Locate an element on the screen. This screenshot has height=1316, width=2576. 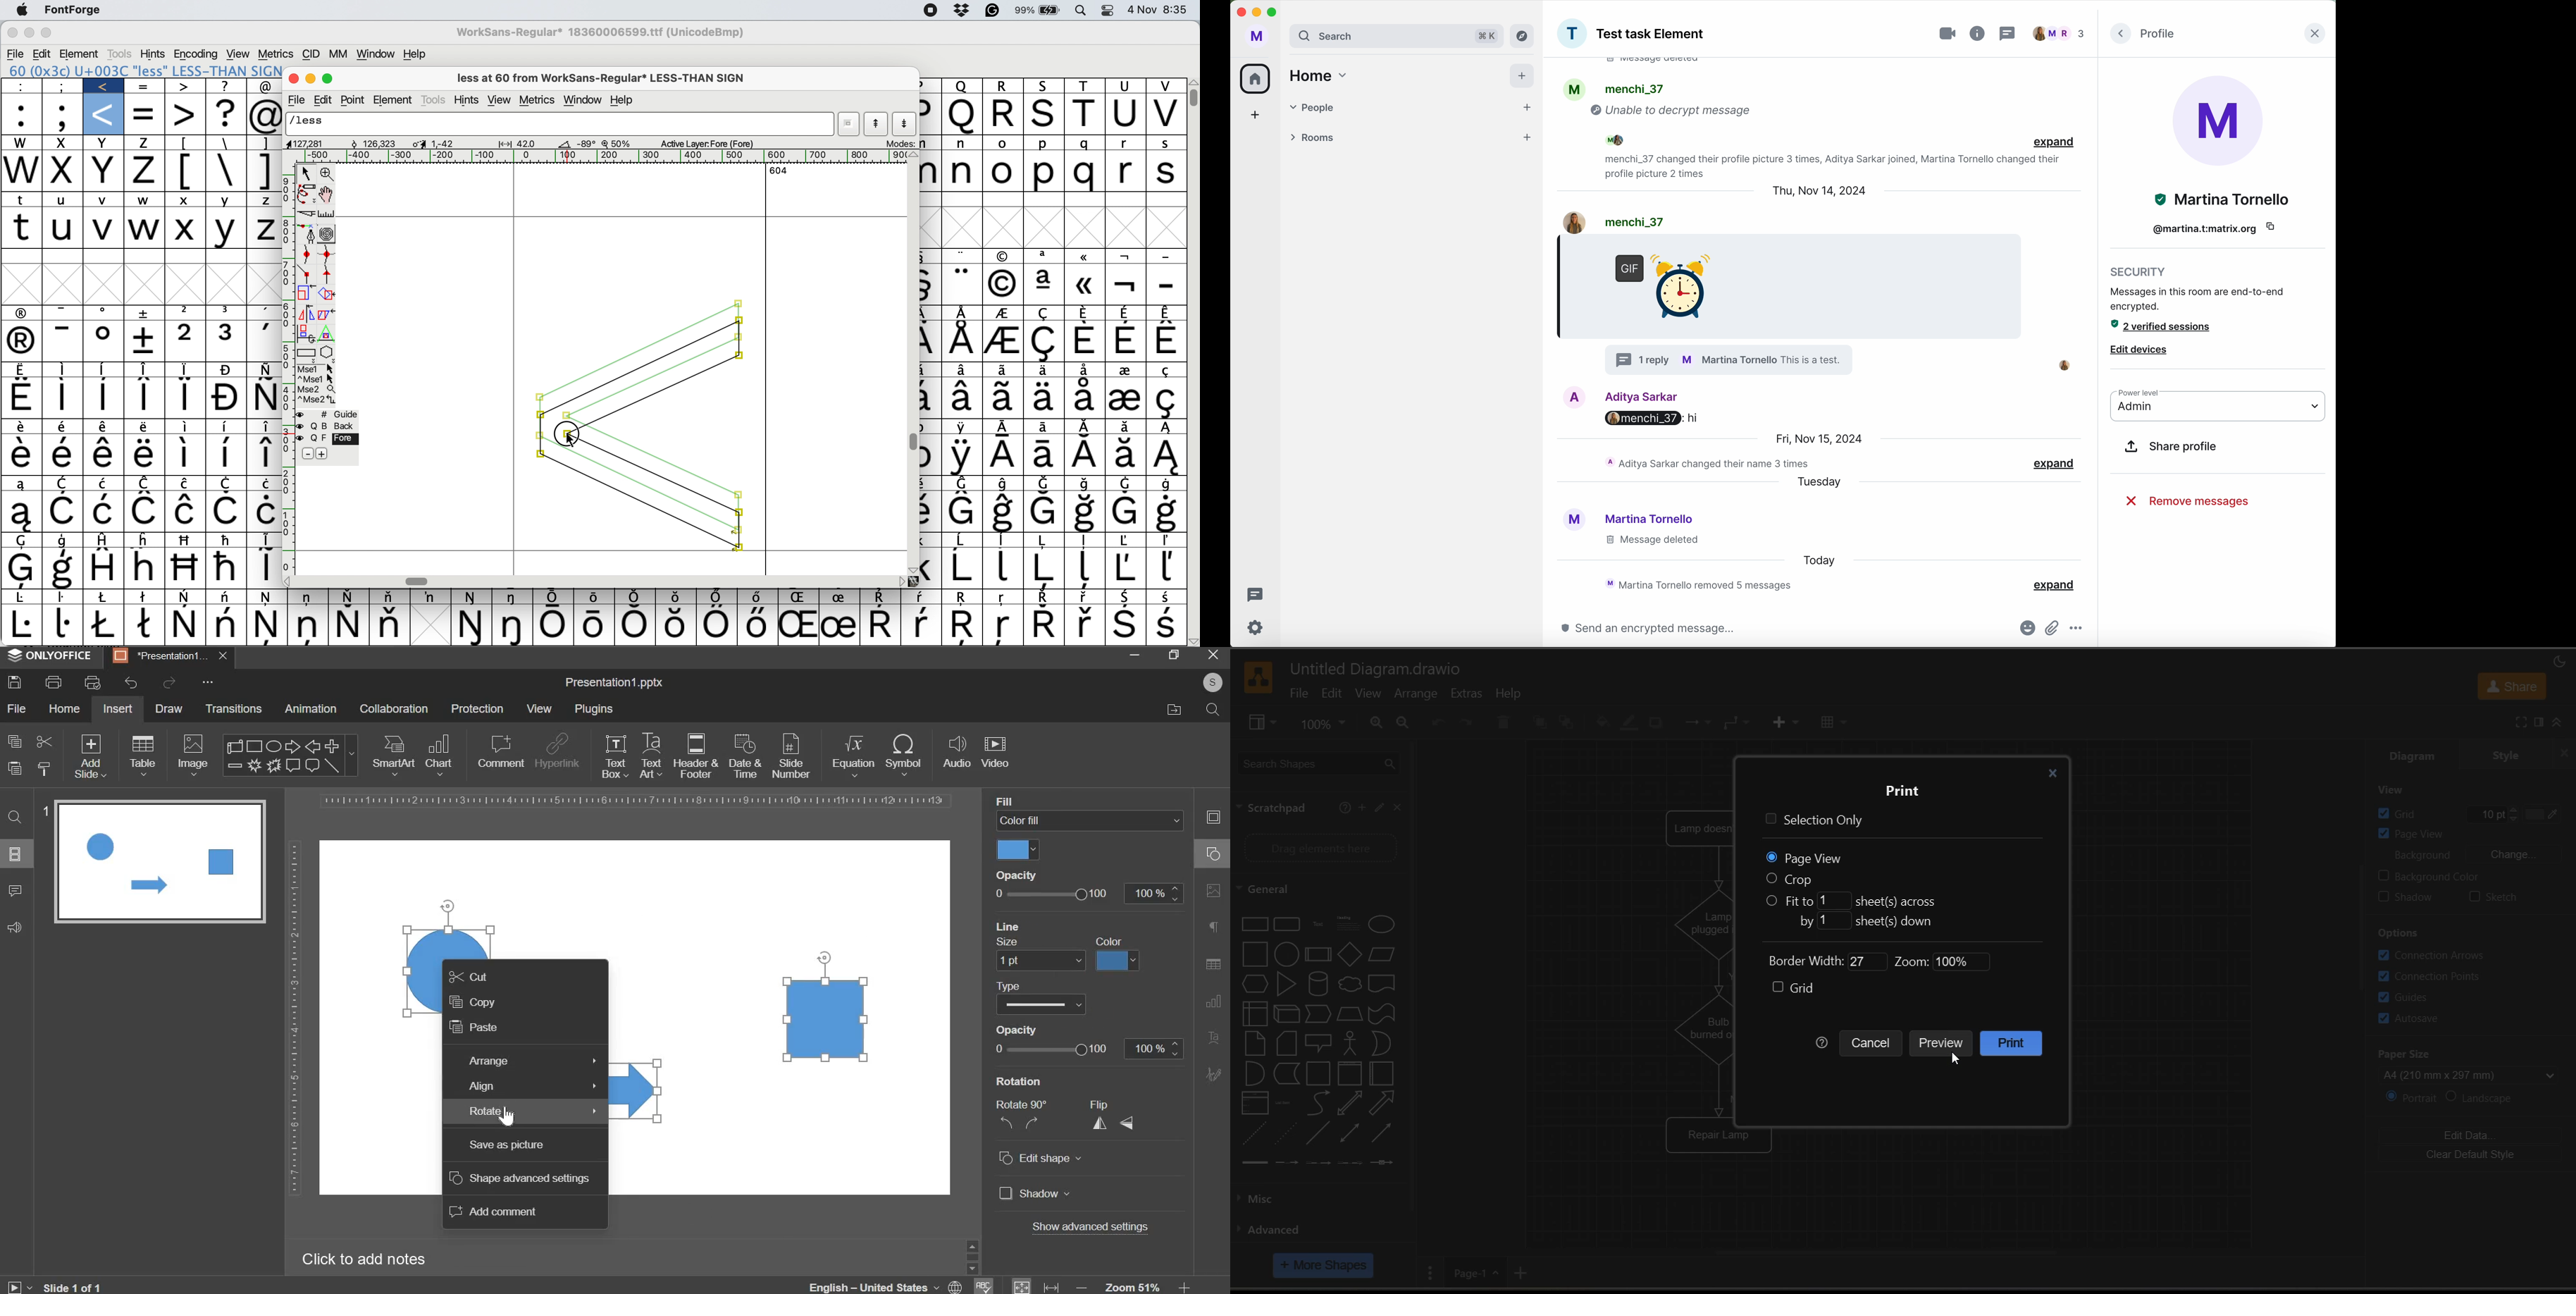
align is located at coordinates (536, 1088).